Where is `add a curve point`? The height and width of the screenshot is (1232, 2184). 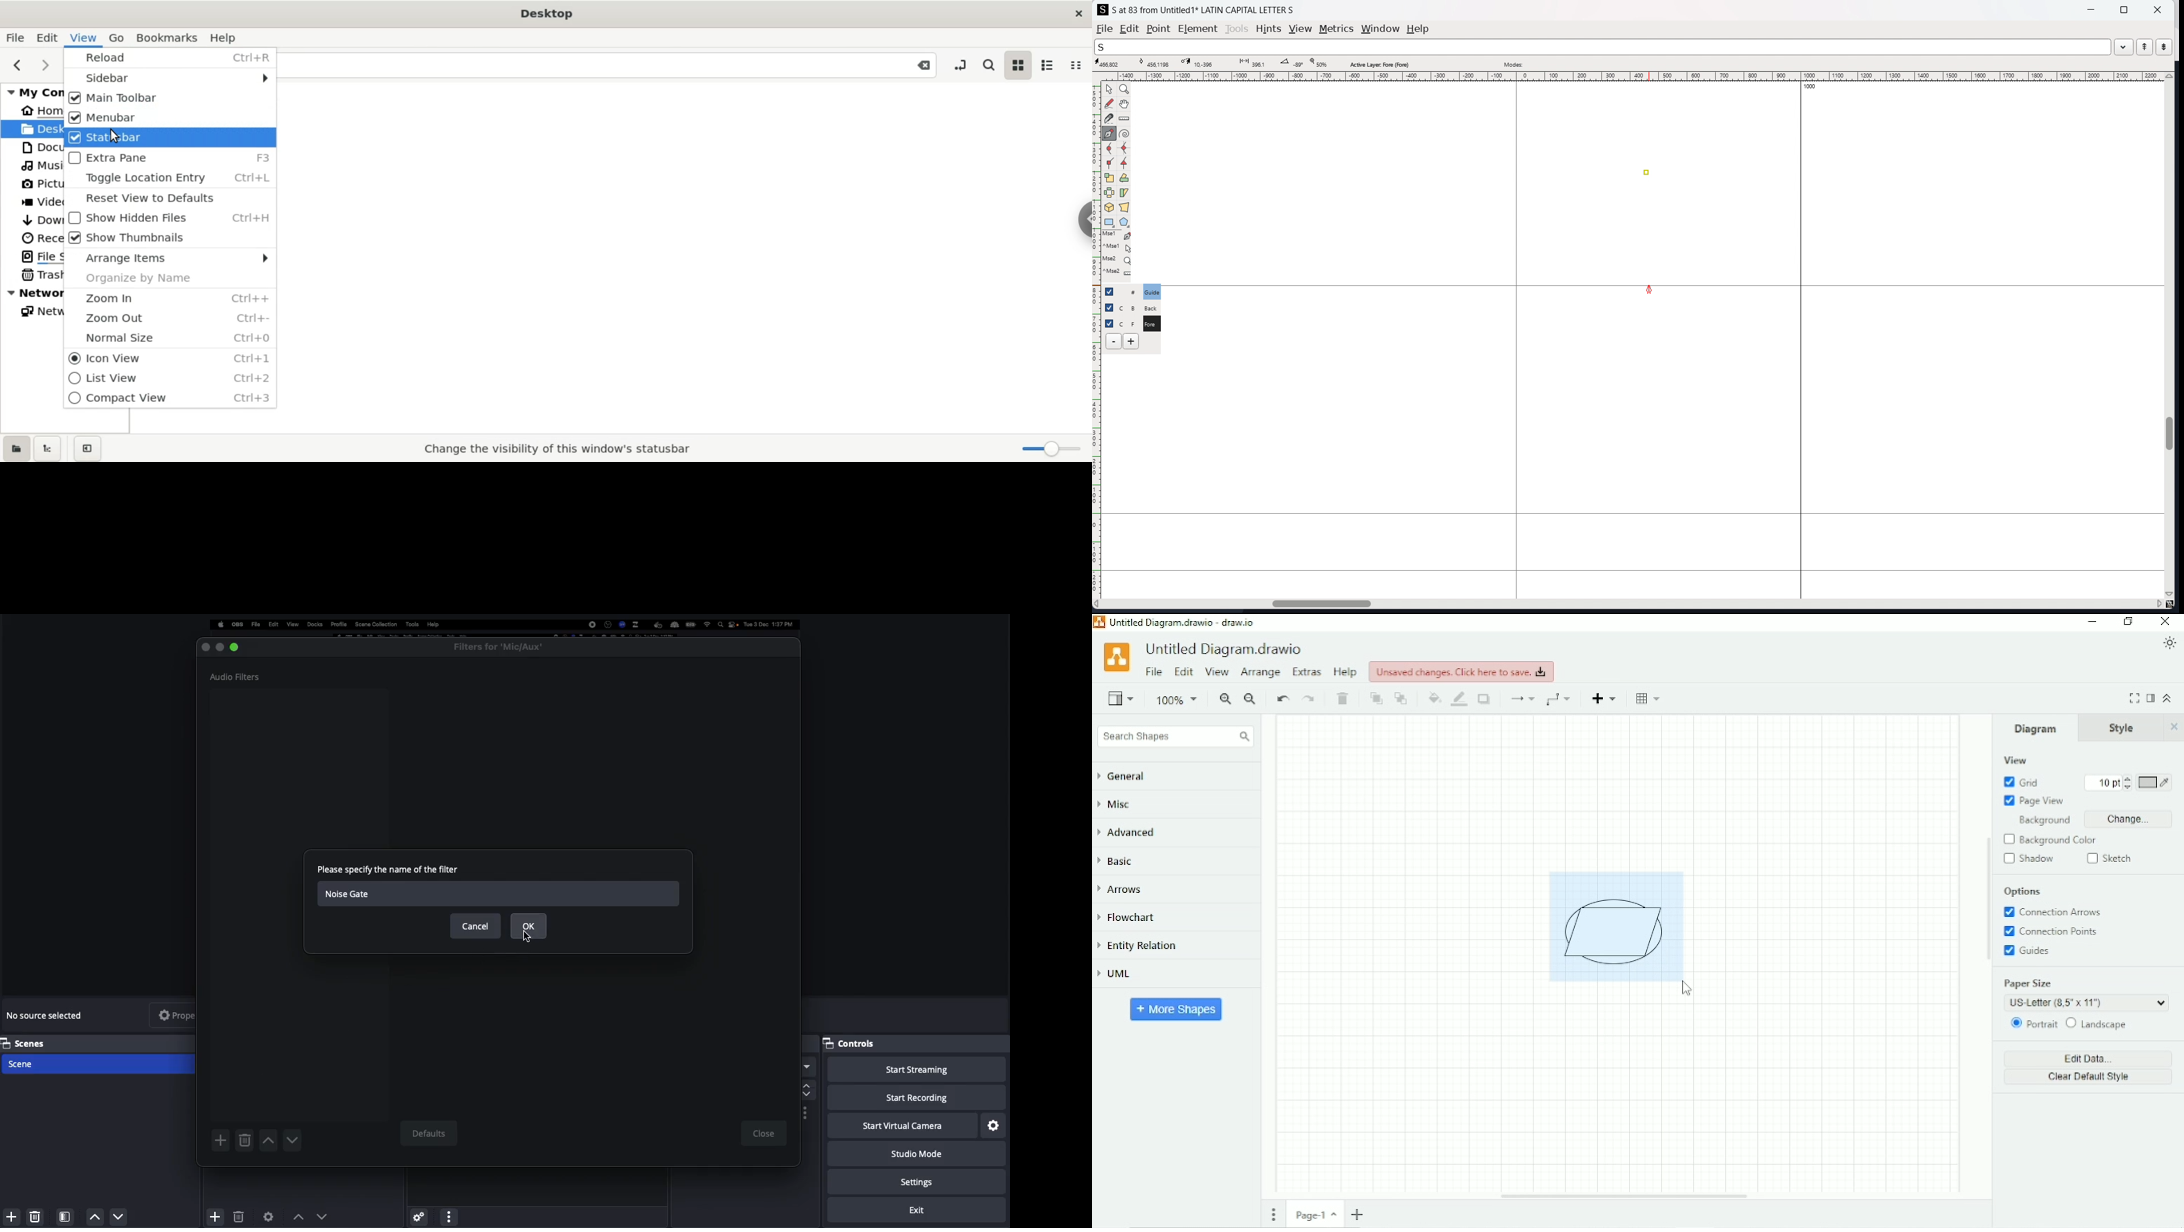
add a curve point is located at coordinates (1110, 149).